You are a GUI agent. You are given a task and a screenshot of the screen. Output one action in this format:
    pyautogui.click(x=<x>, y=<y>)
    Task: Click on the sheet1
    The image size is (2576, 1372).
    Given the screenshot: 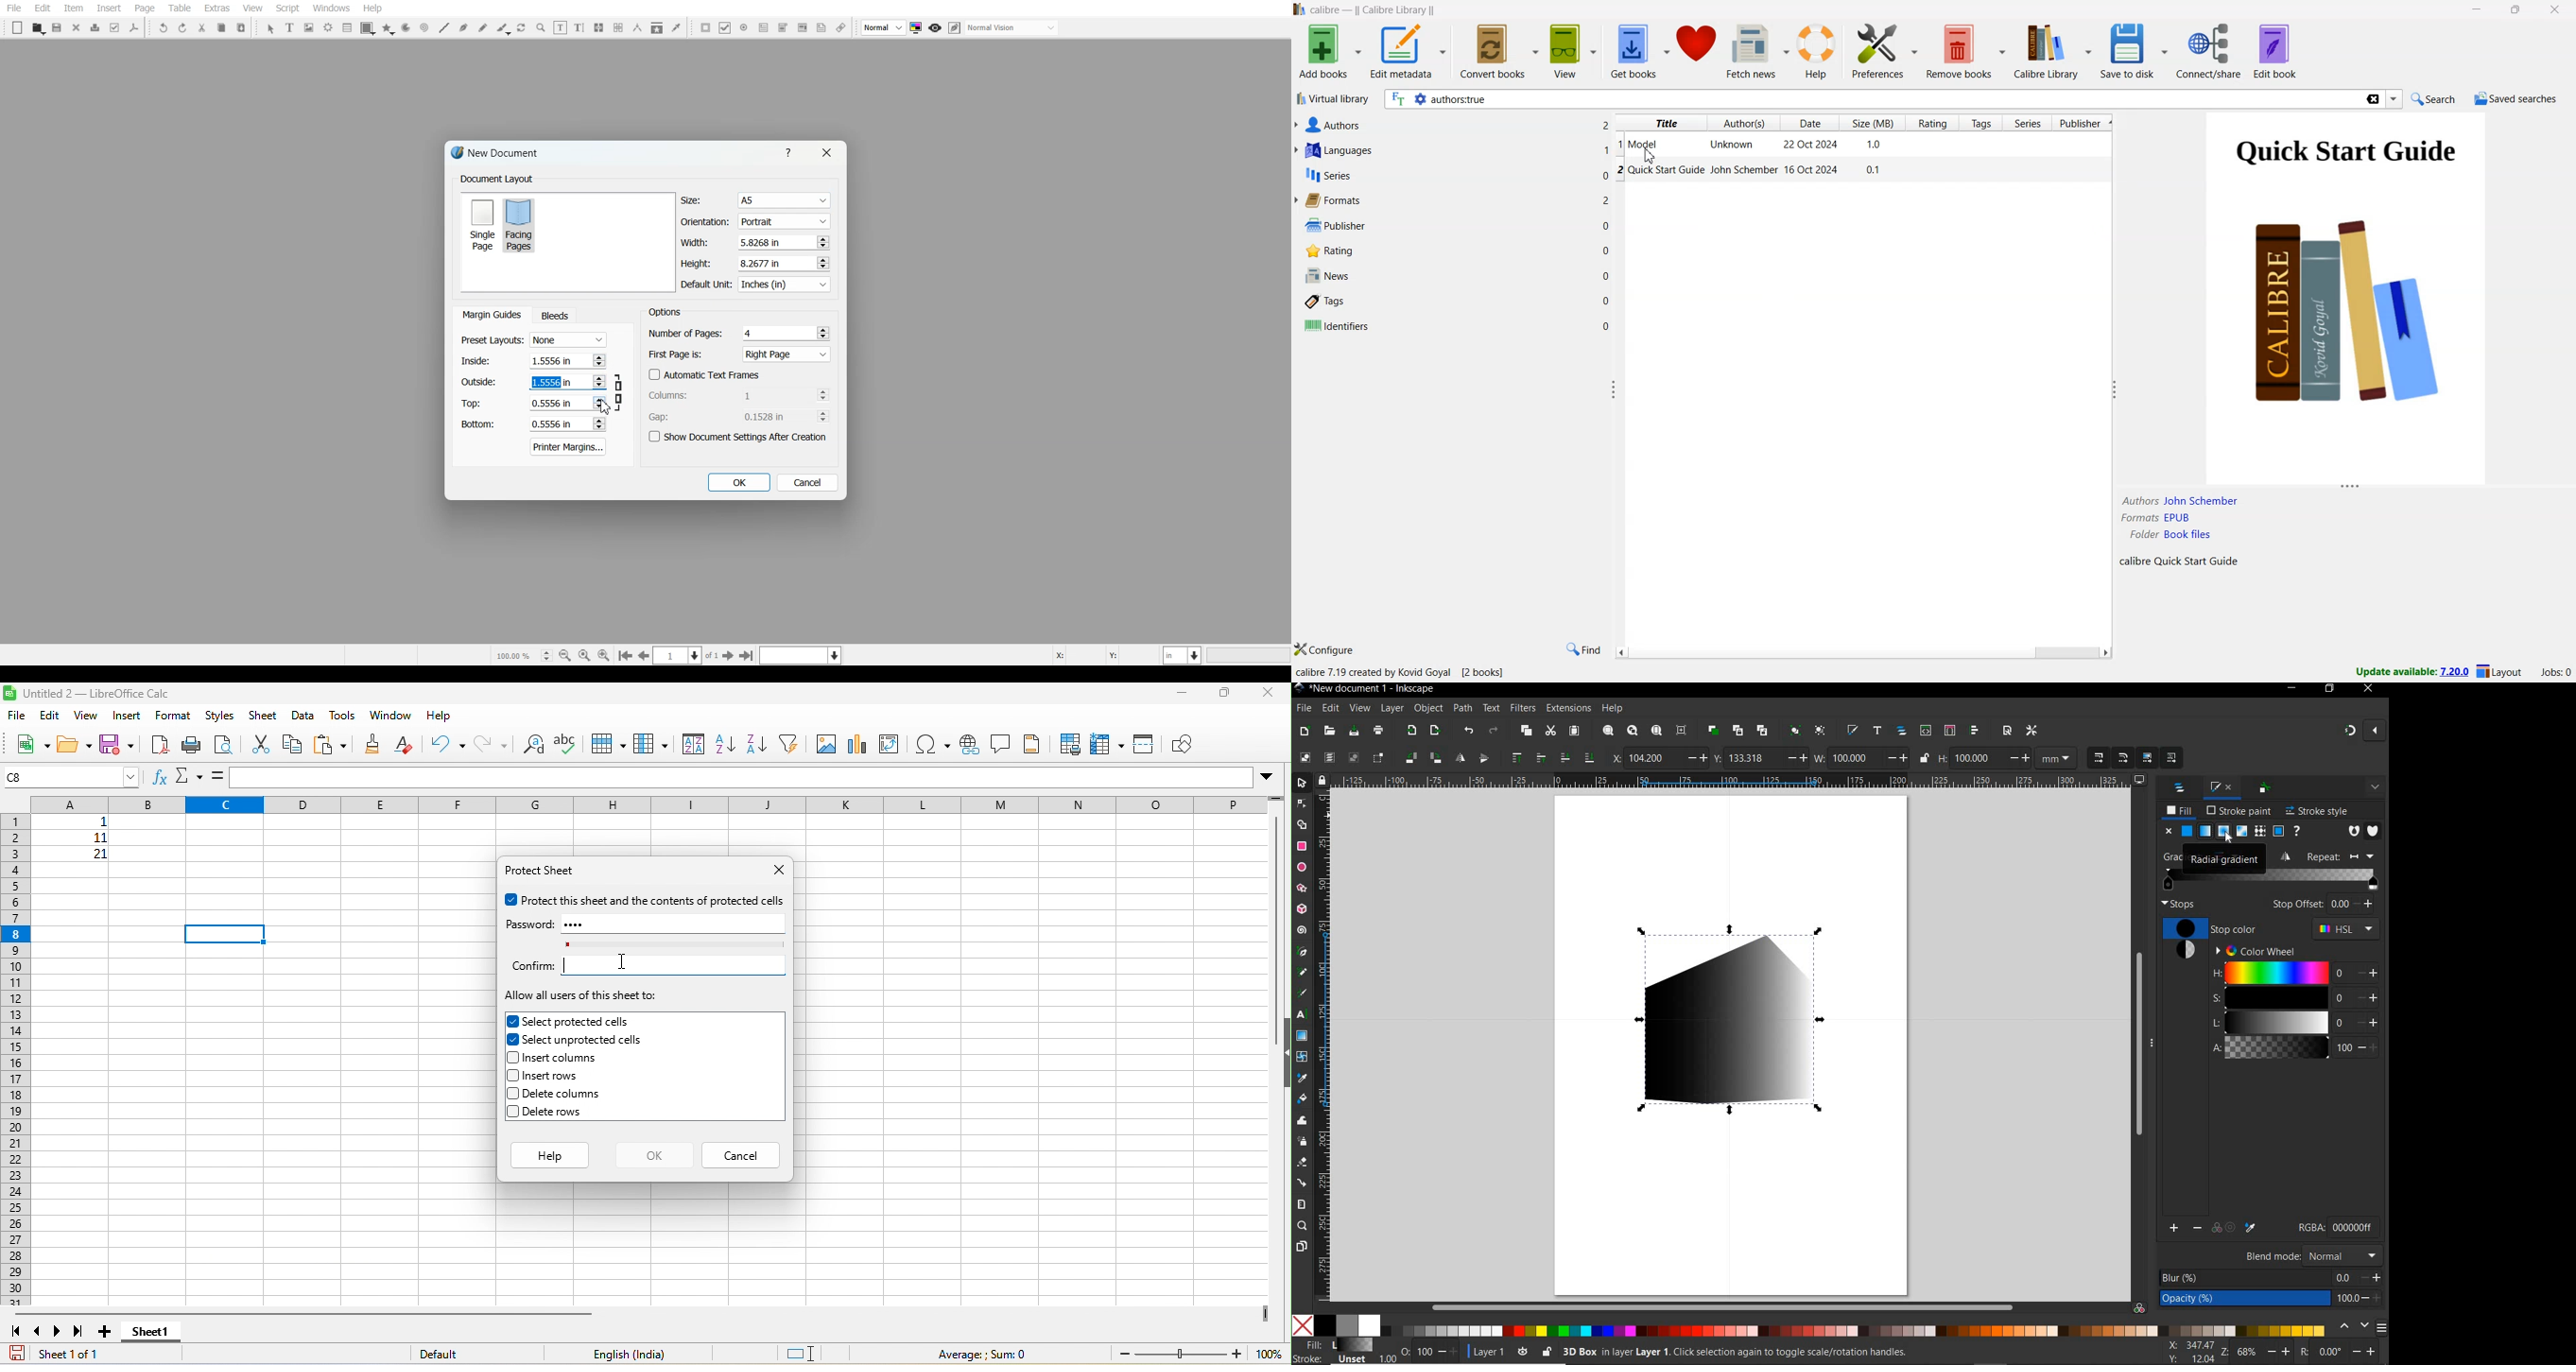 What is the action you would take?
    pyautogui.click(x=170, y=1332)
    